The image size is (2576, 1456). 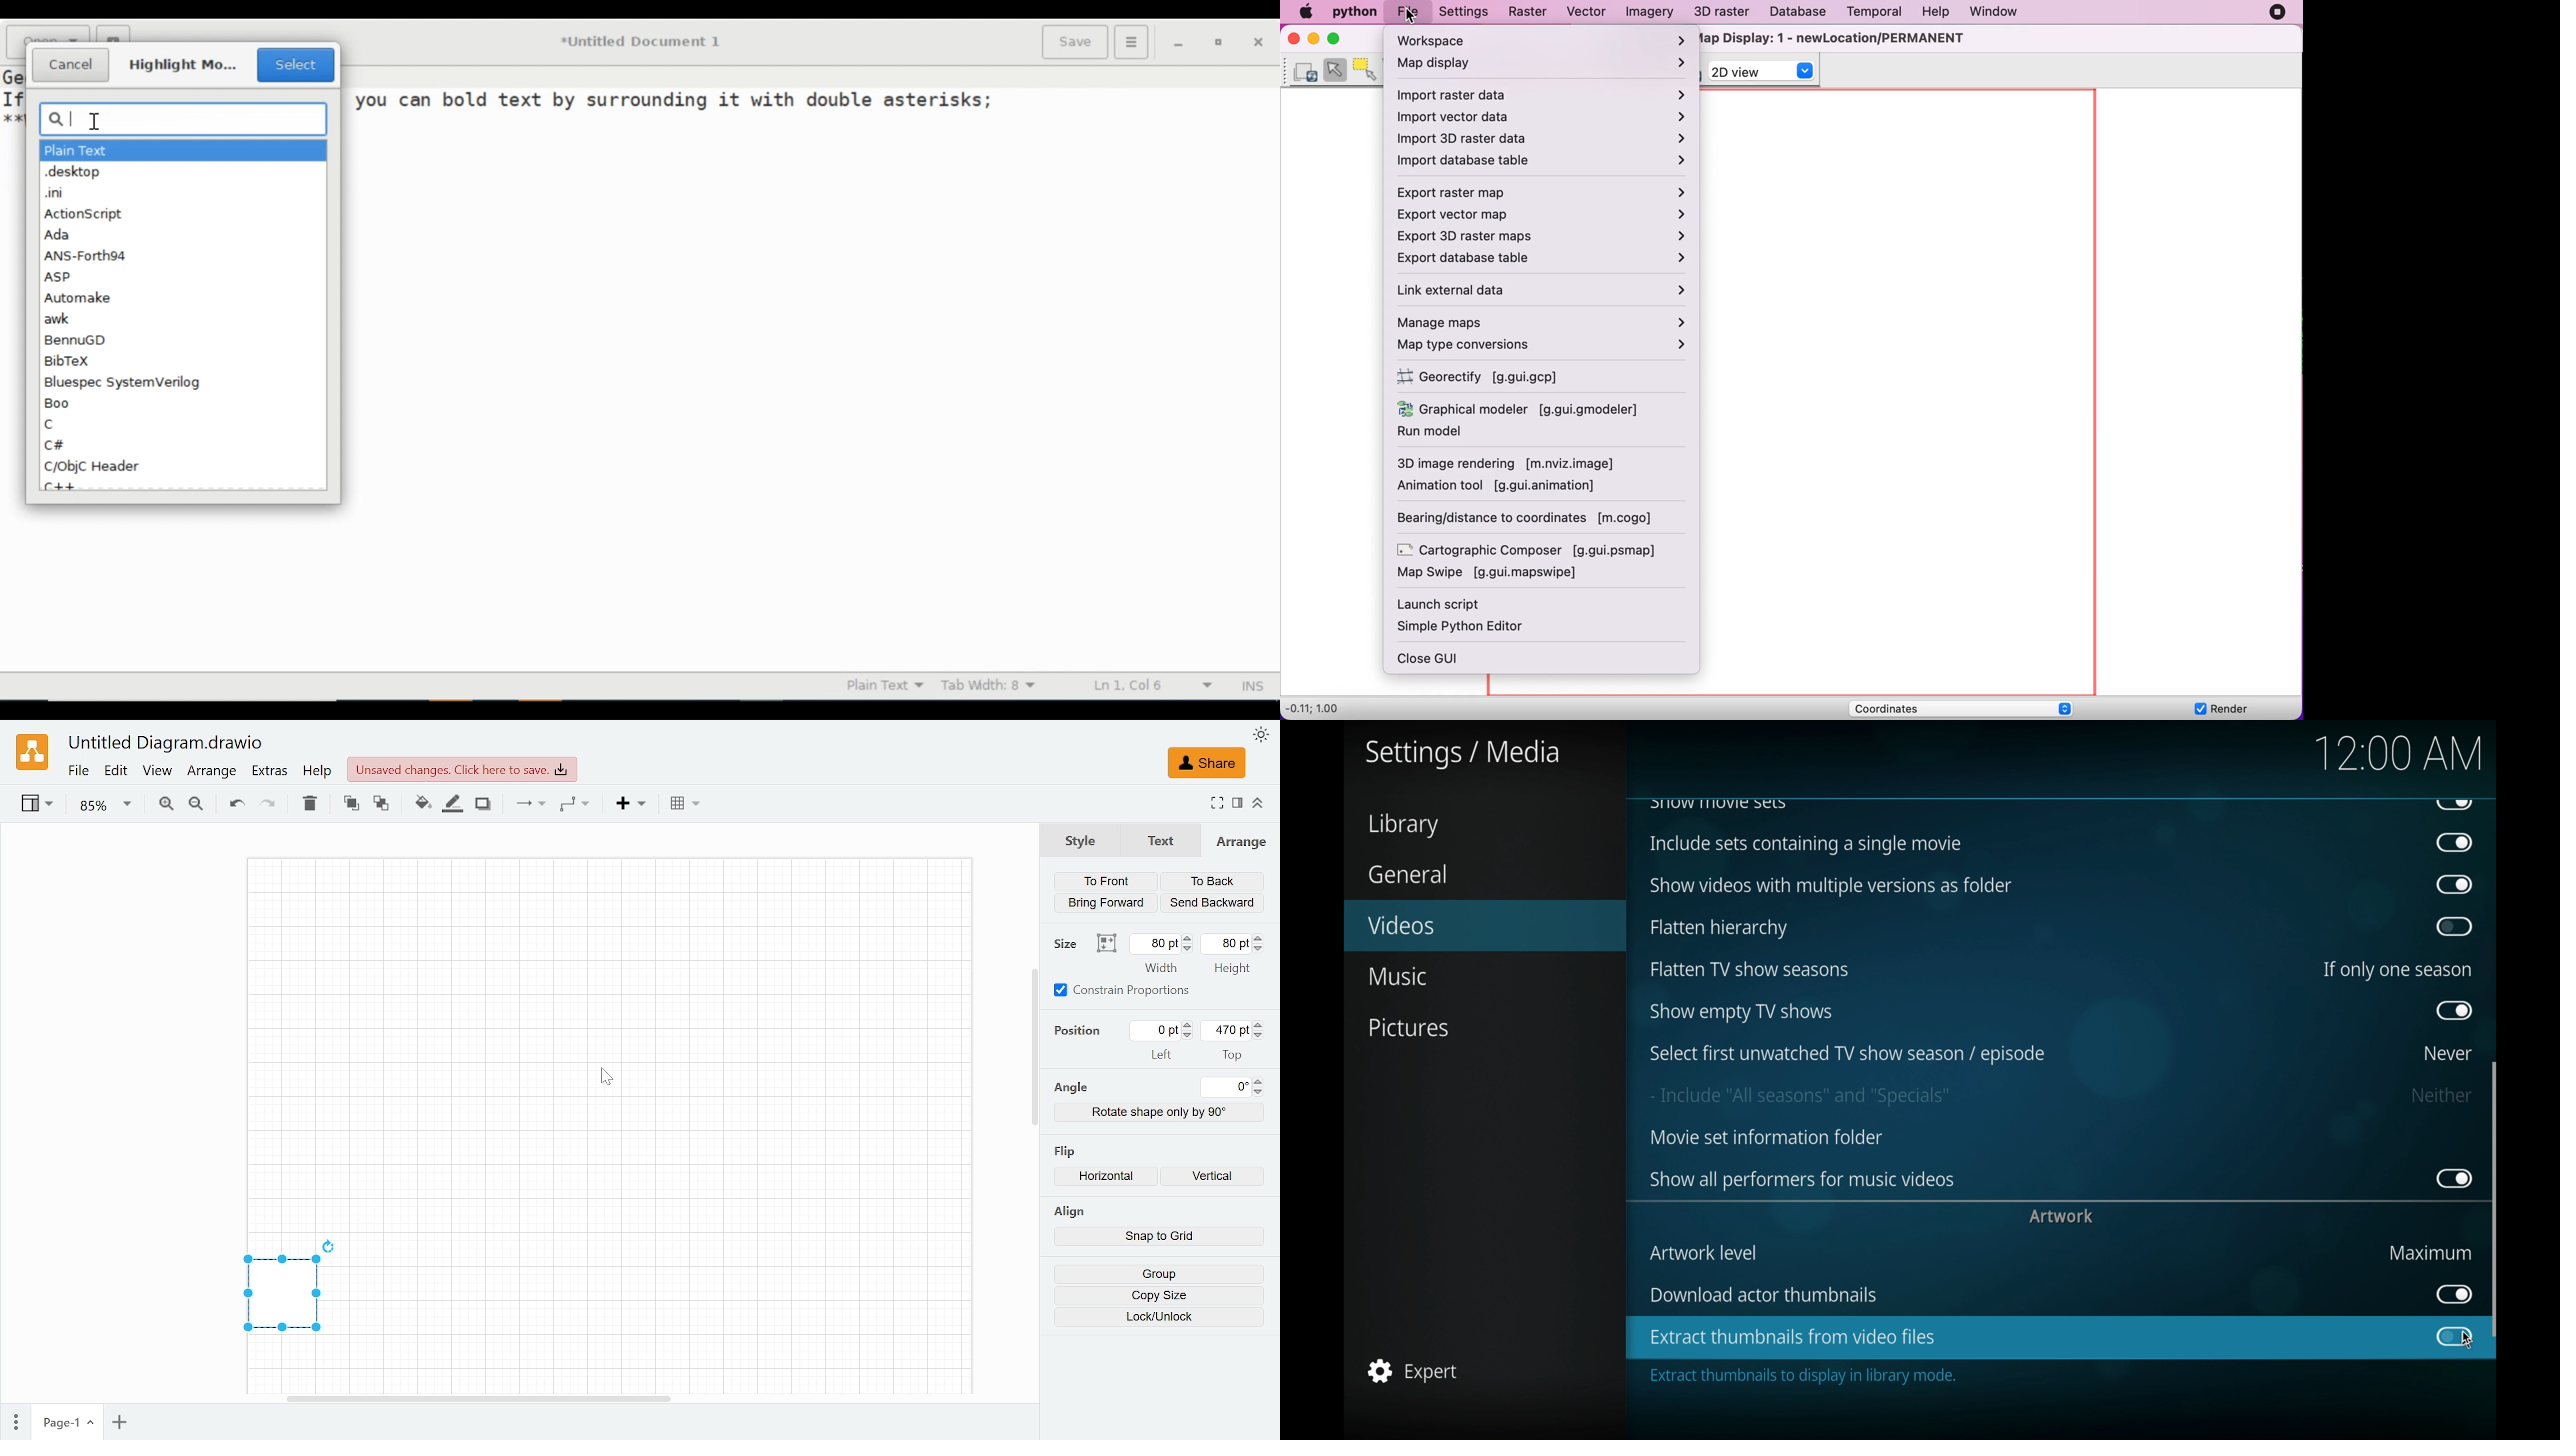 I want to click on movies information folder, so click(x=1765, y=1138).